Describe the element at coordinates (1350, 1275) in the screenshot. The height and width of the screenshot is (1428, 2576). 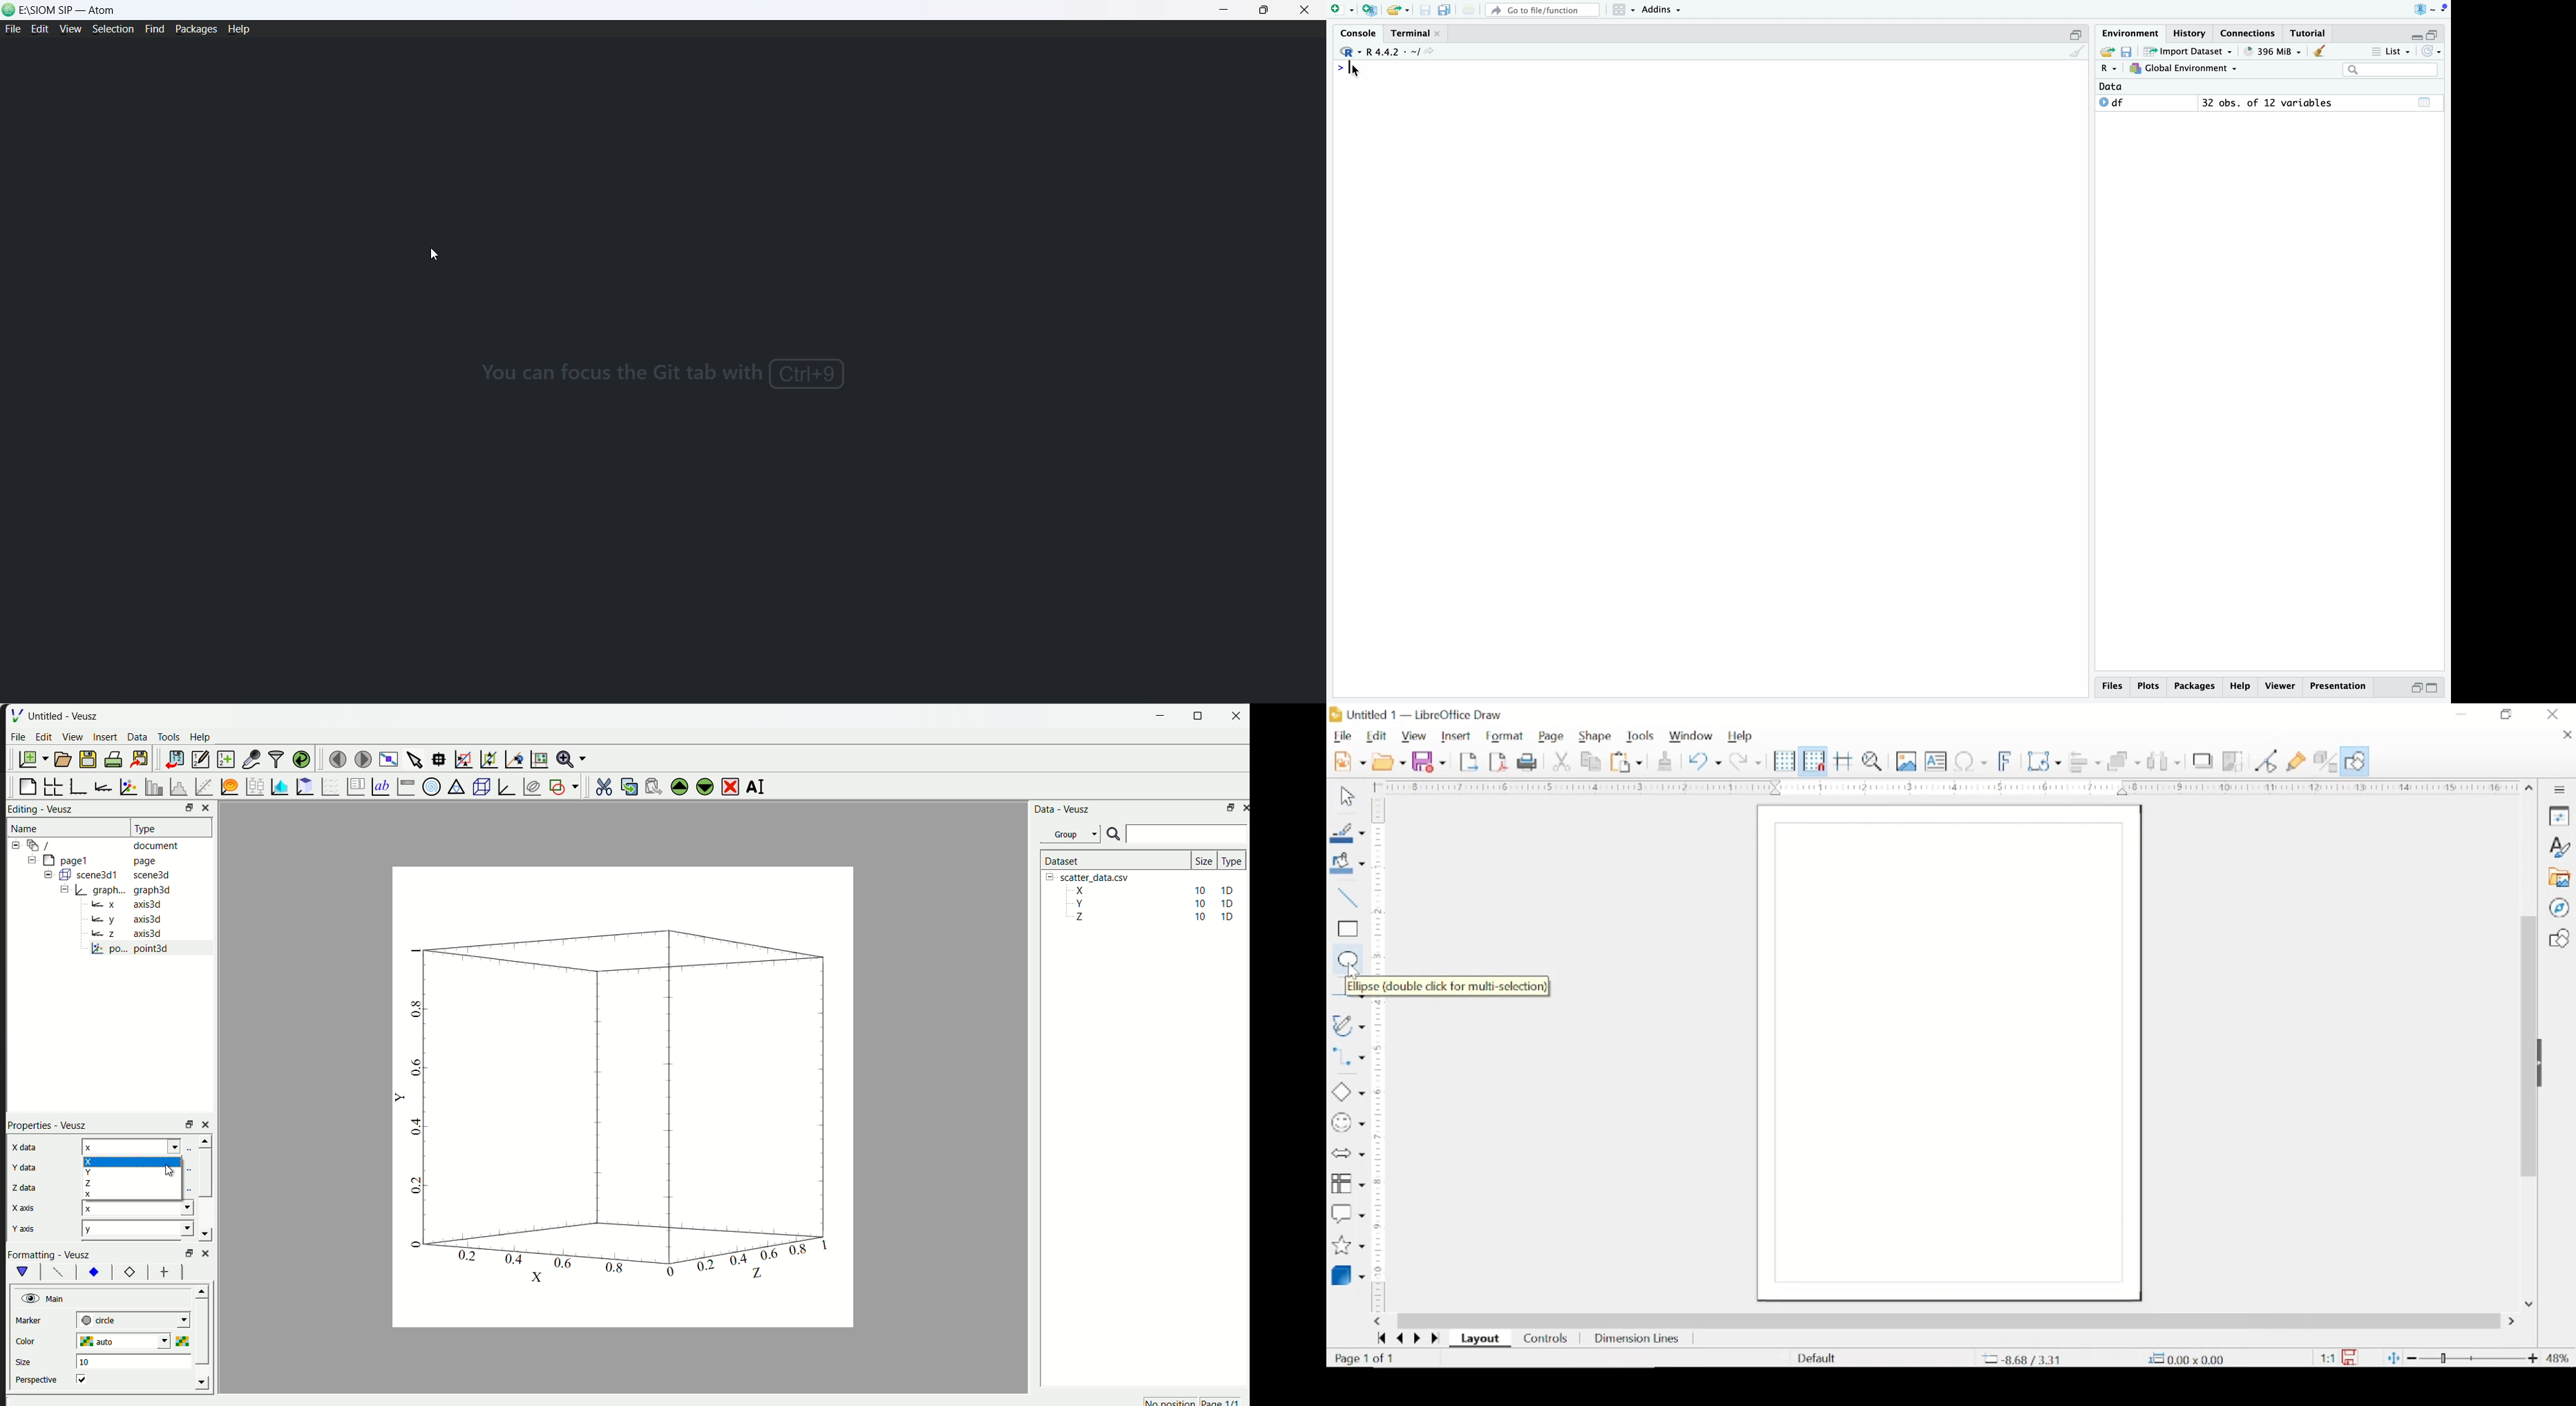
I see `3d objects` at that location.